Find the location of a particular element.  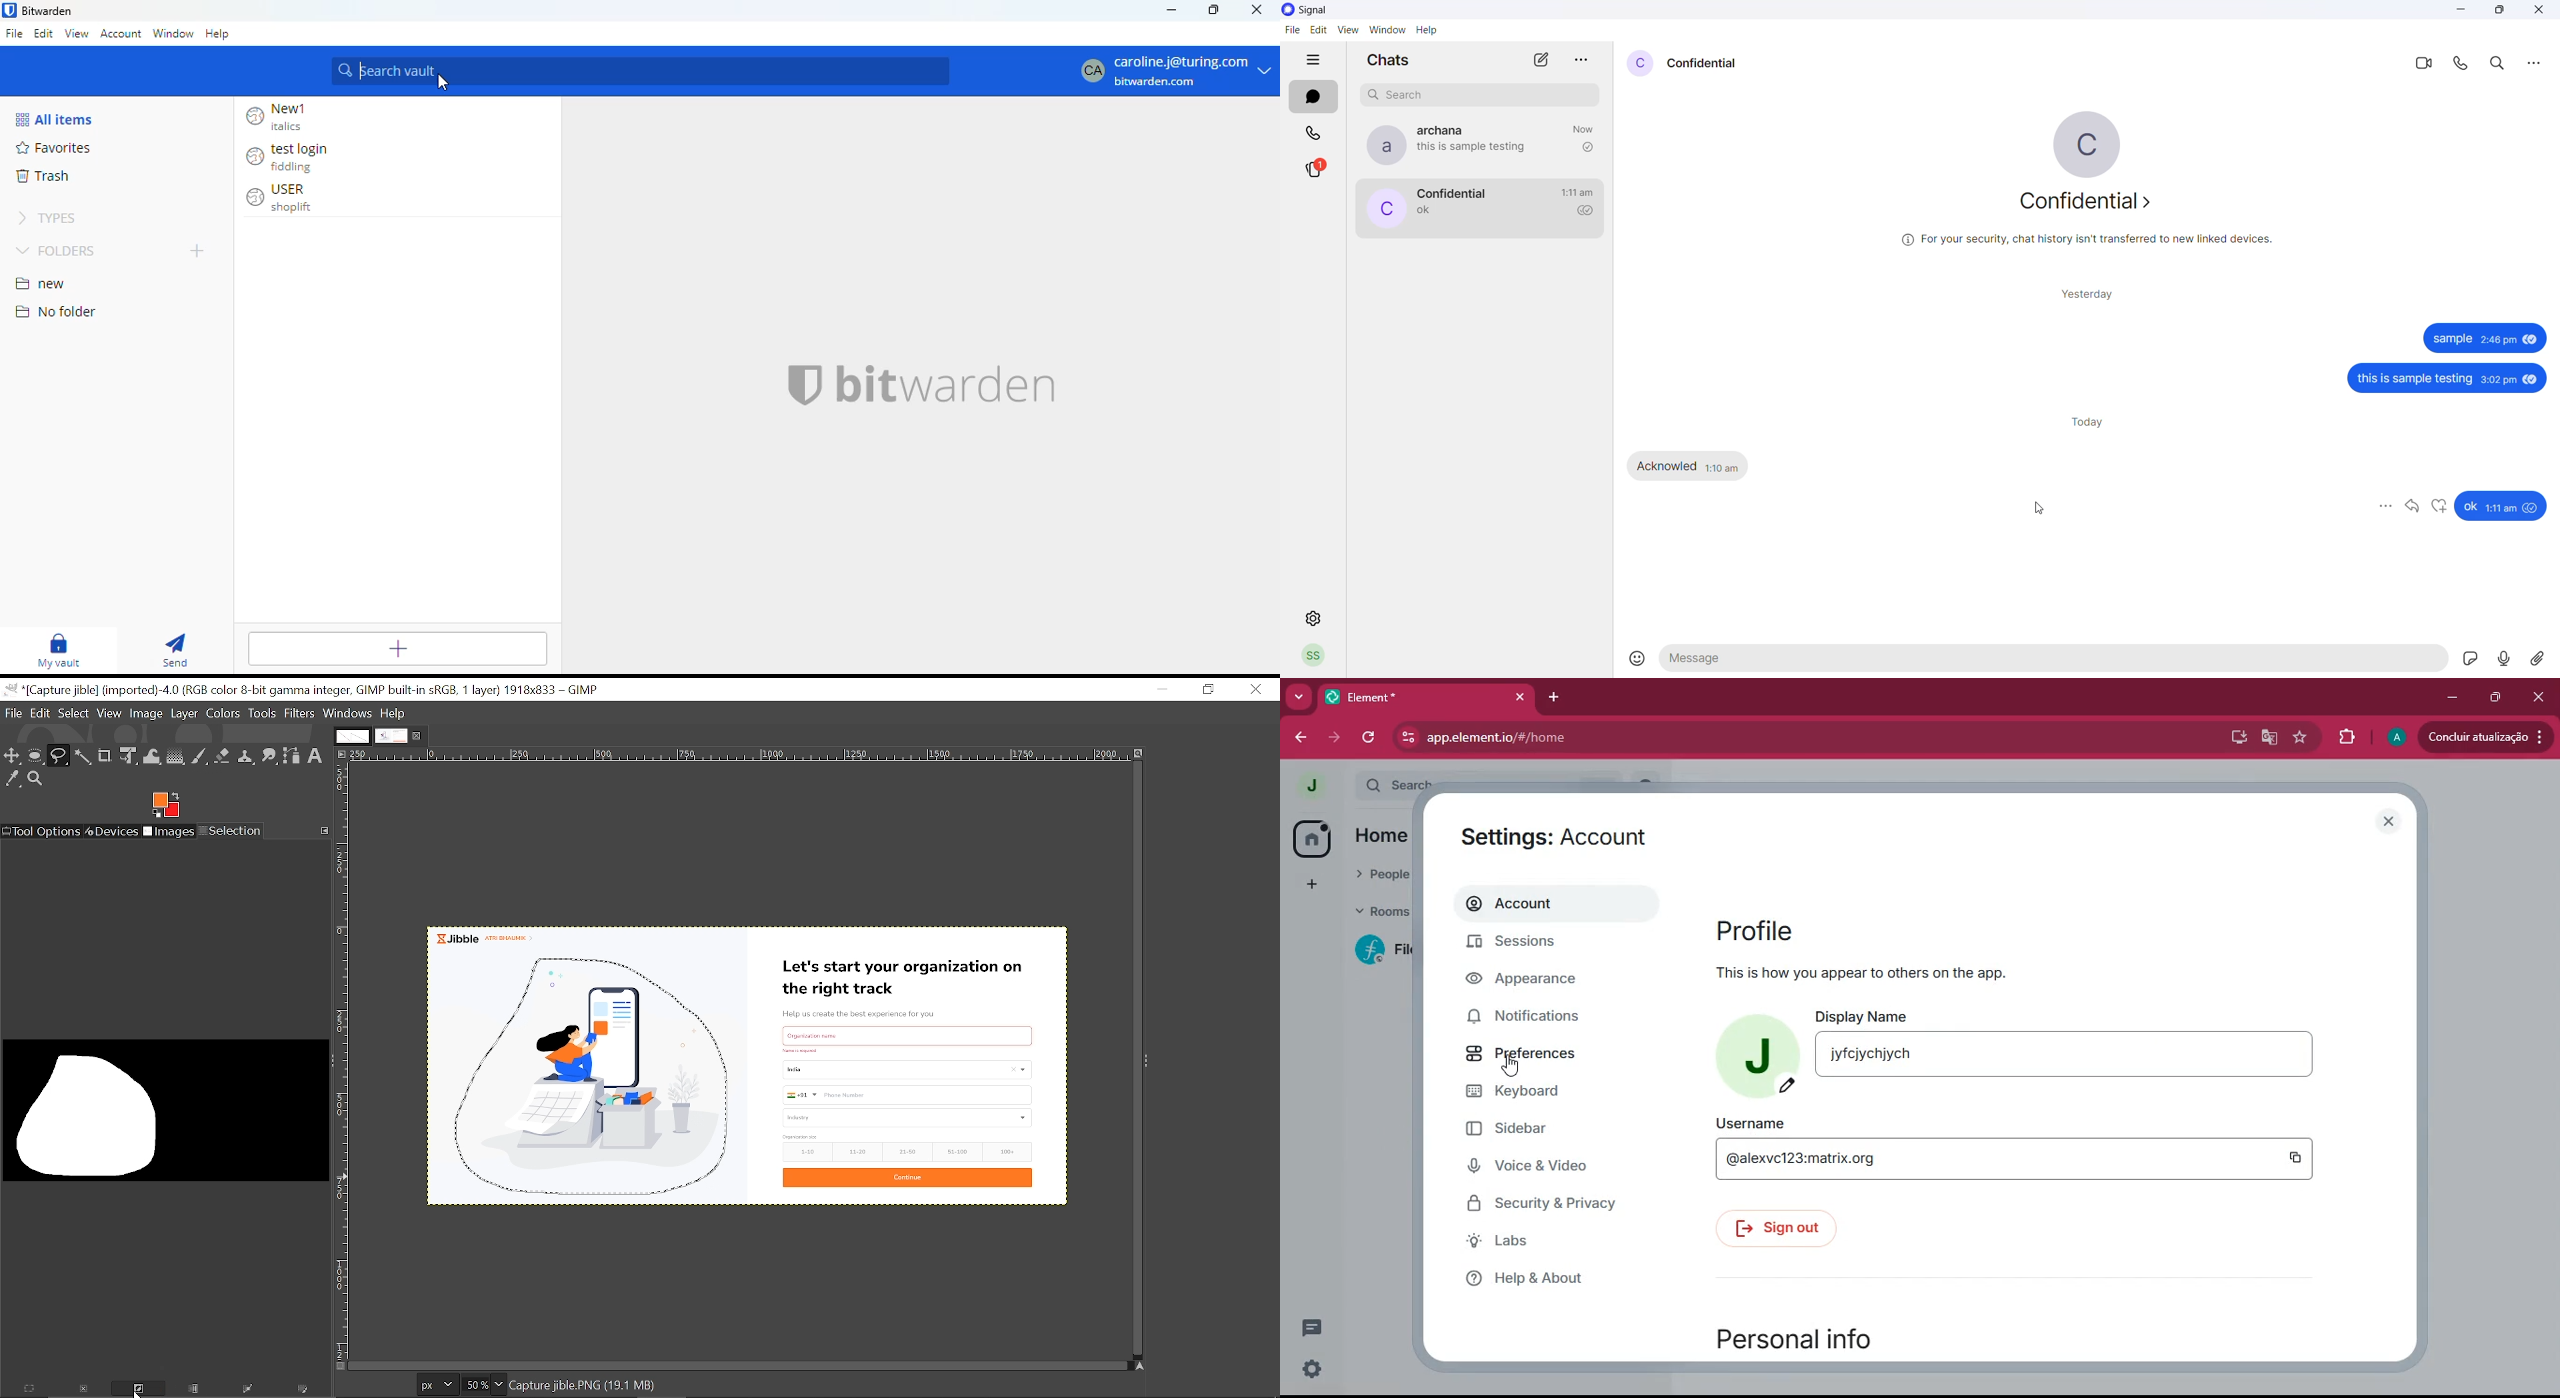

message is located at coordinates (1312, 1327).